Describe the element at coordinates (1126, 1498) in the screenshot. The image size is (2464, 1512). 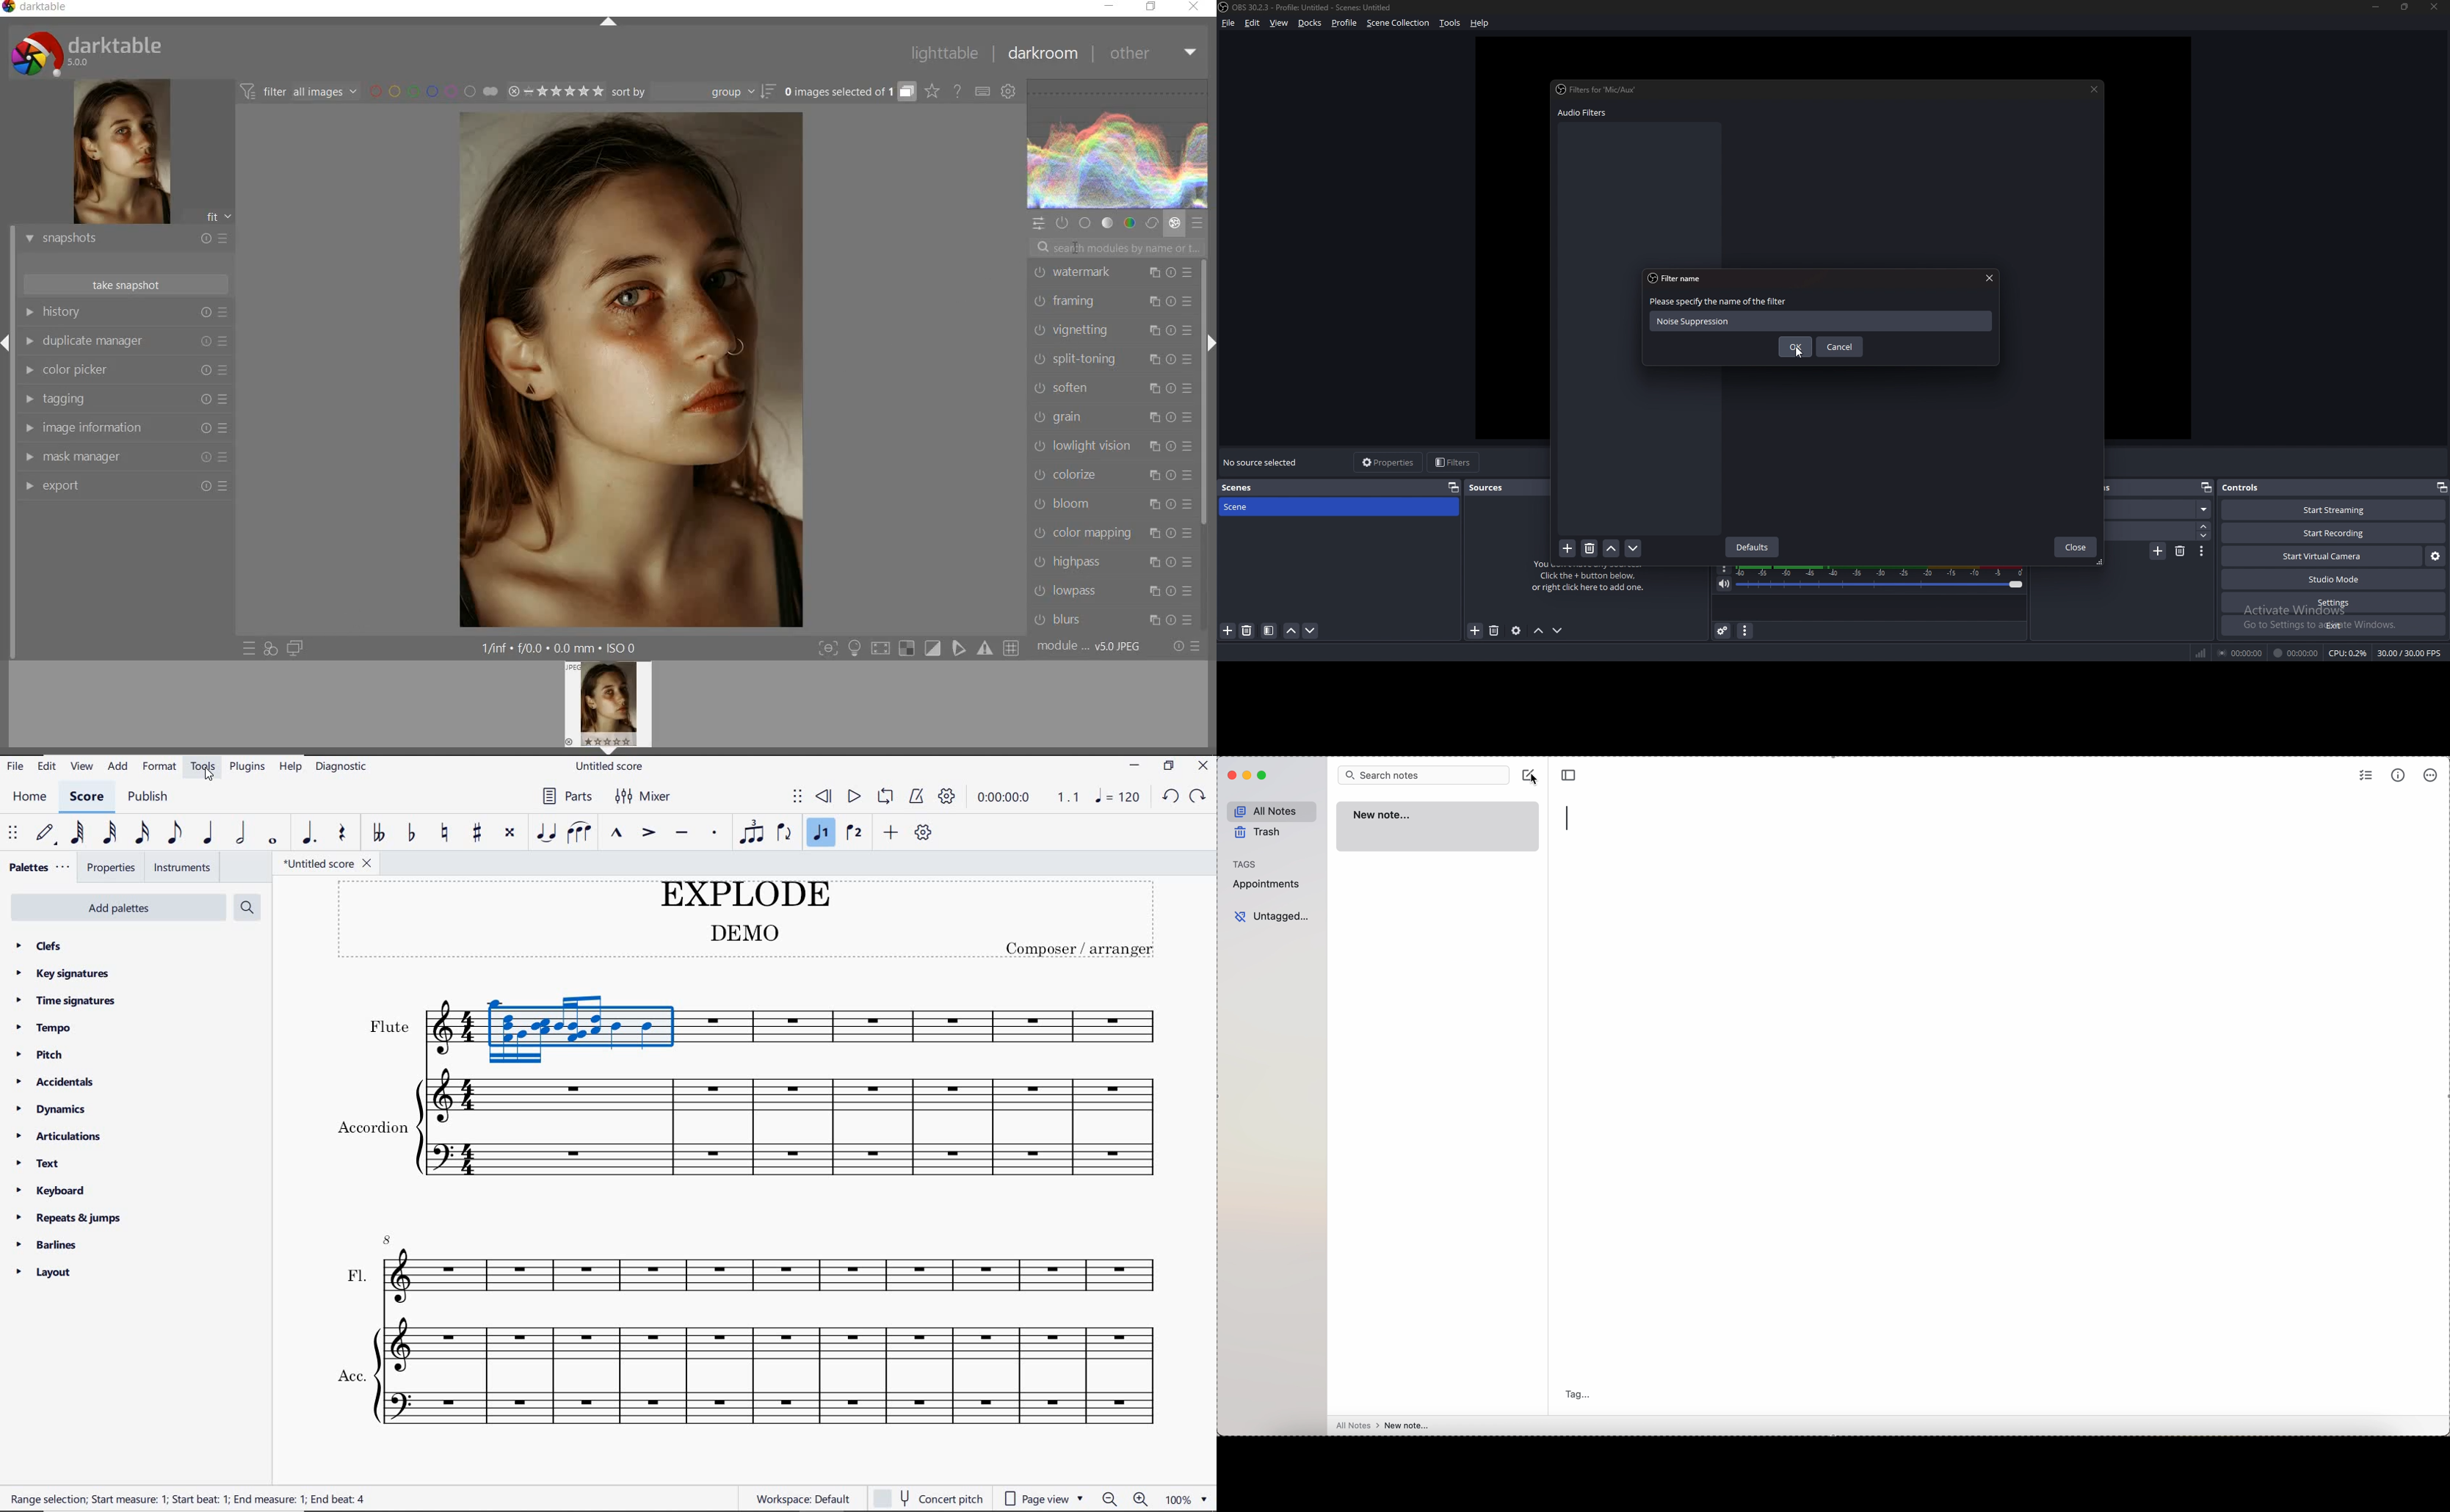
I see `zoom out or zoom in` at that location.